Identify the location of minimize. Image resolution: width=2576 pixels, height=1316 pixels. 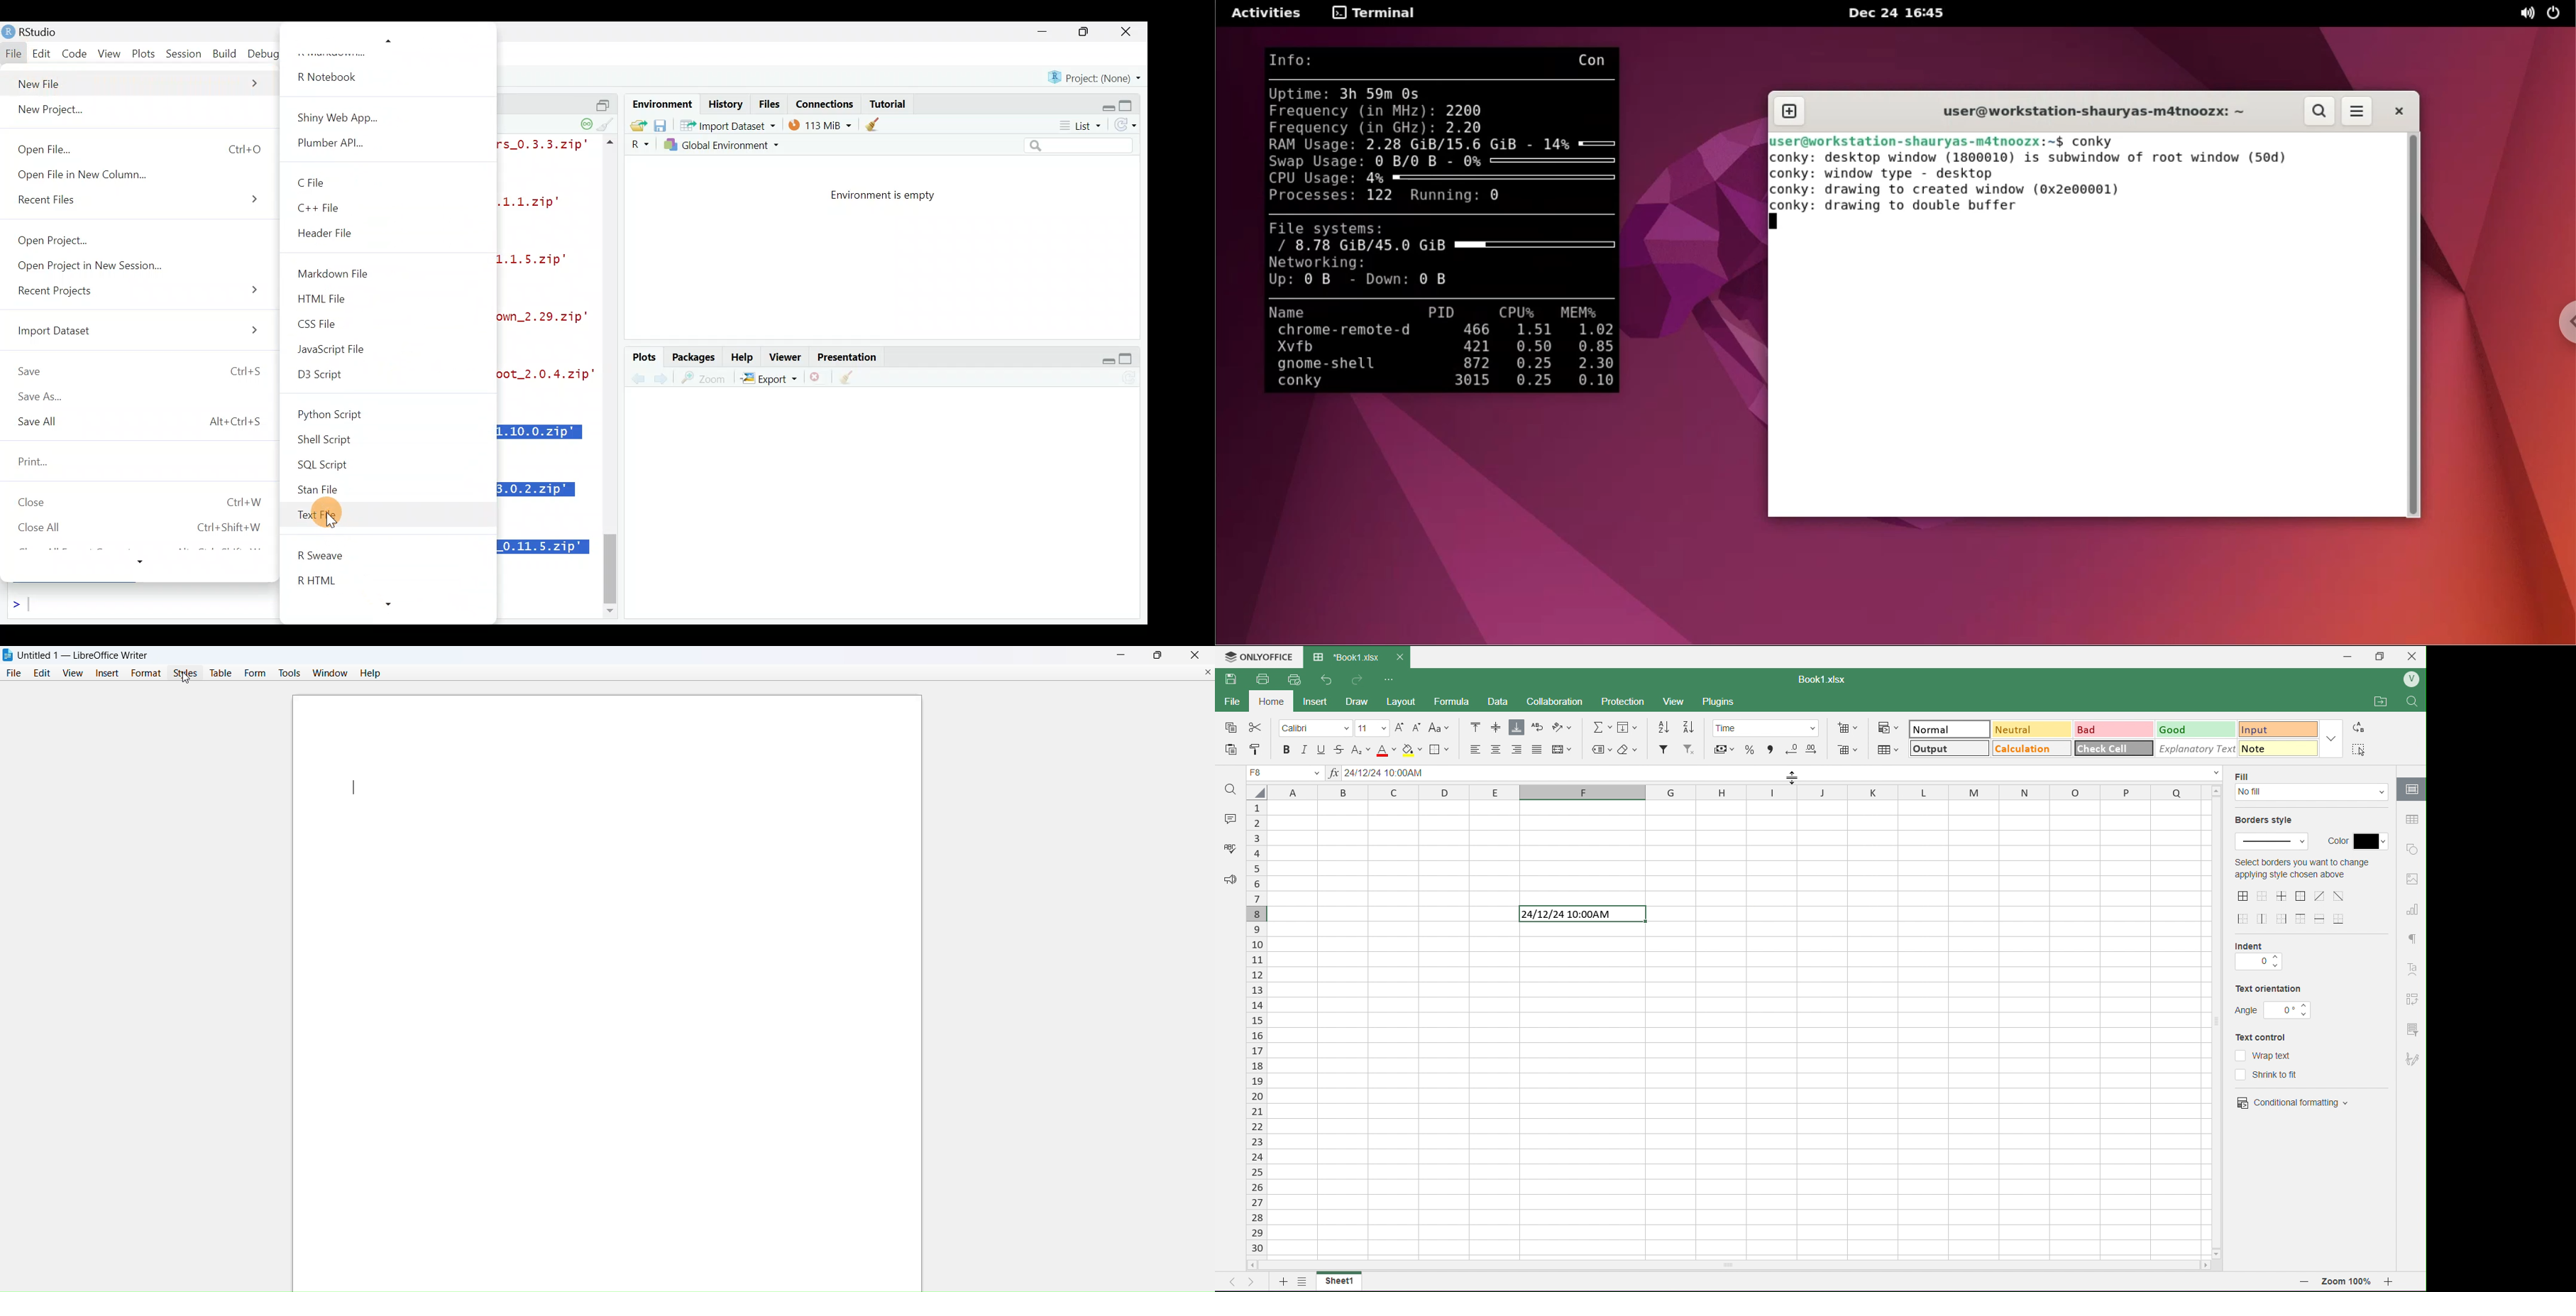
(1049, 32).